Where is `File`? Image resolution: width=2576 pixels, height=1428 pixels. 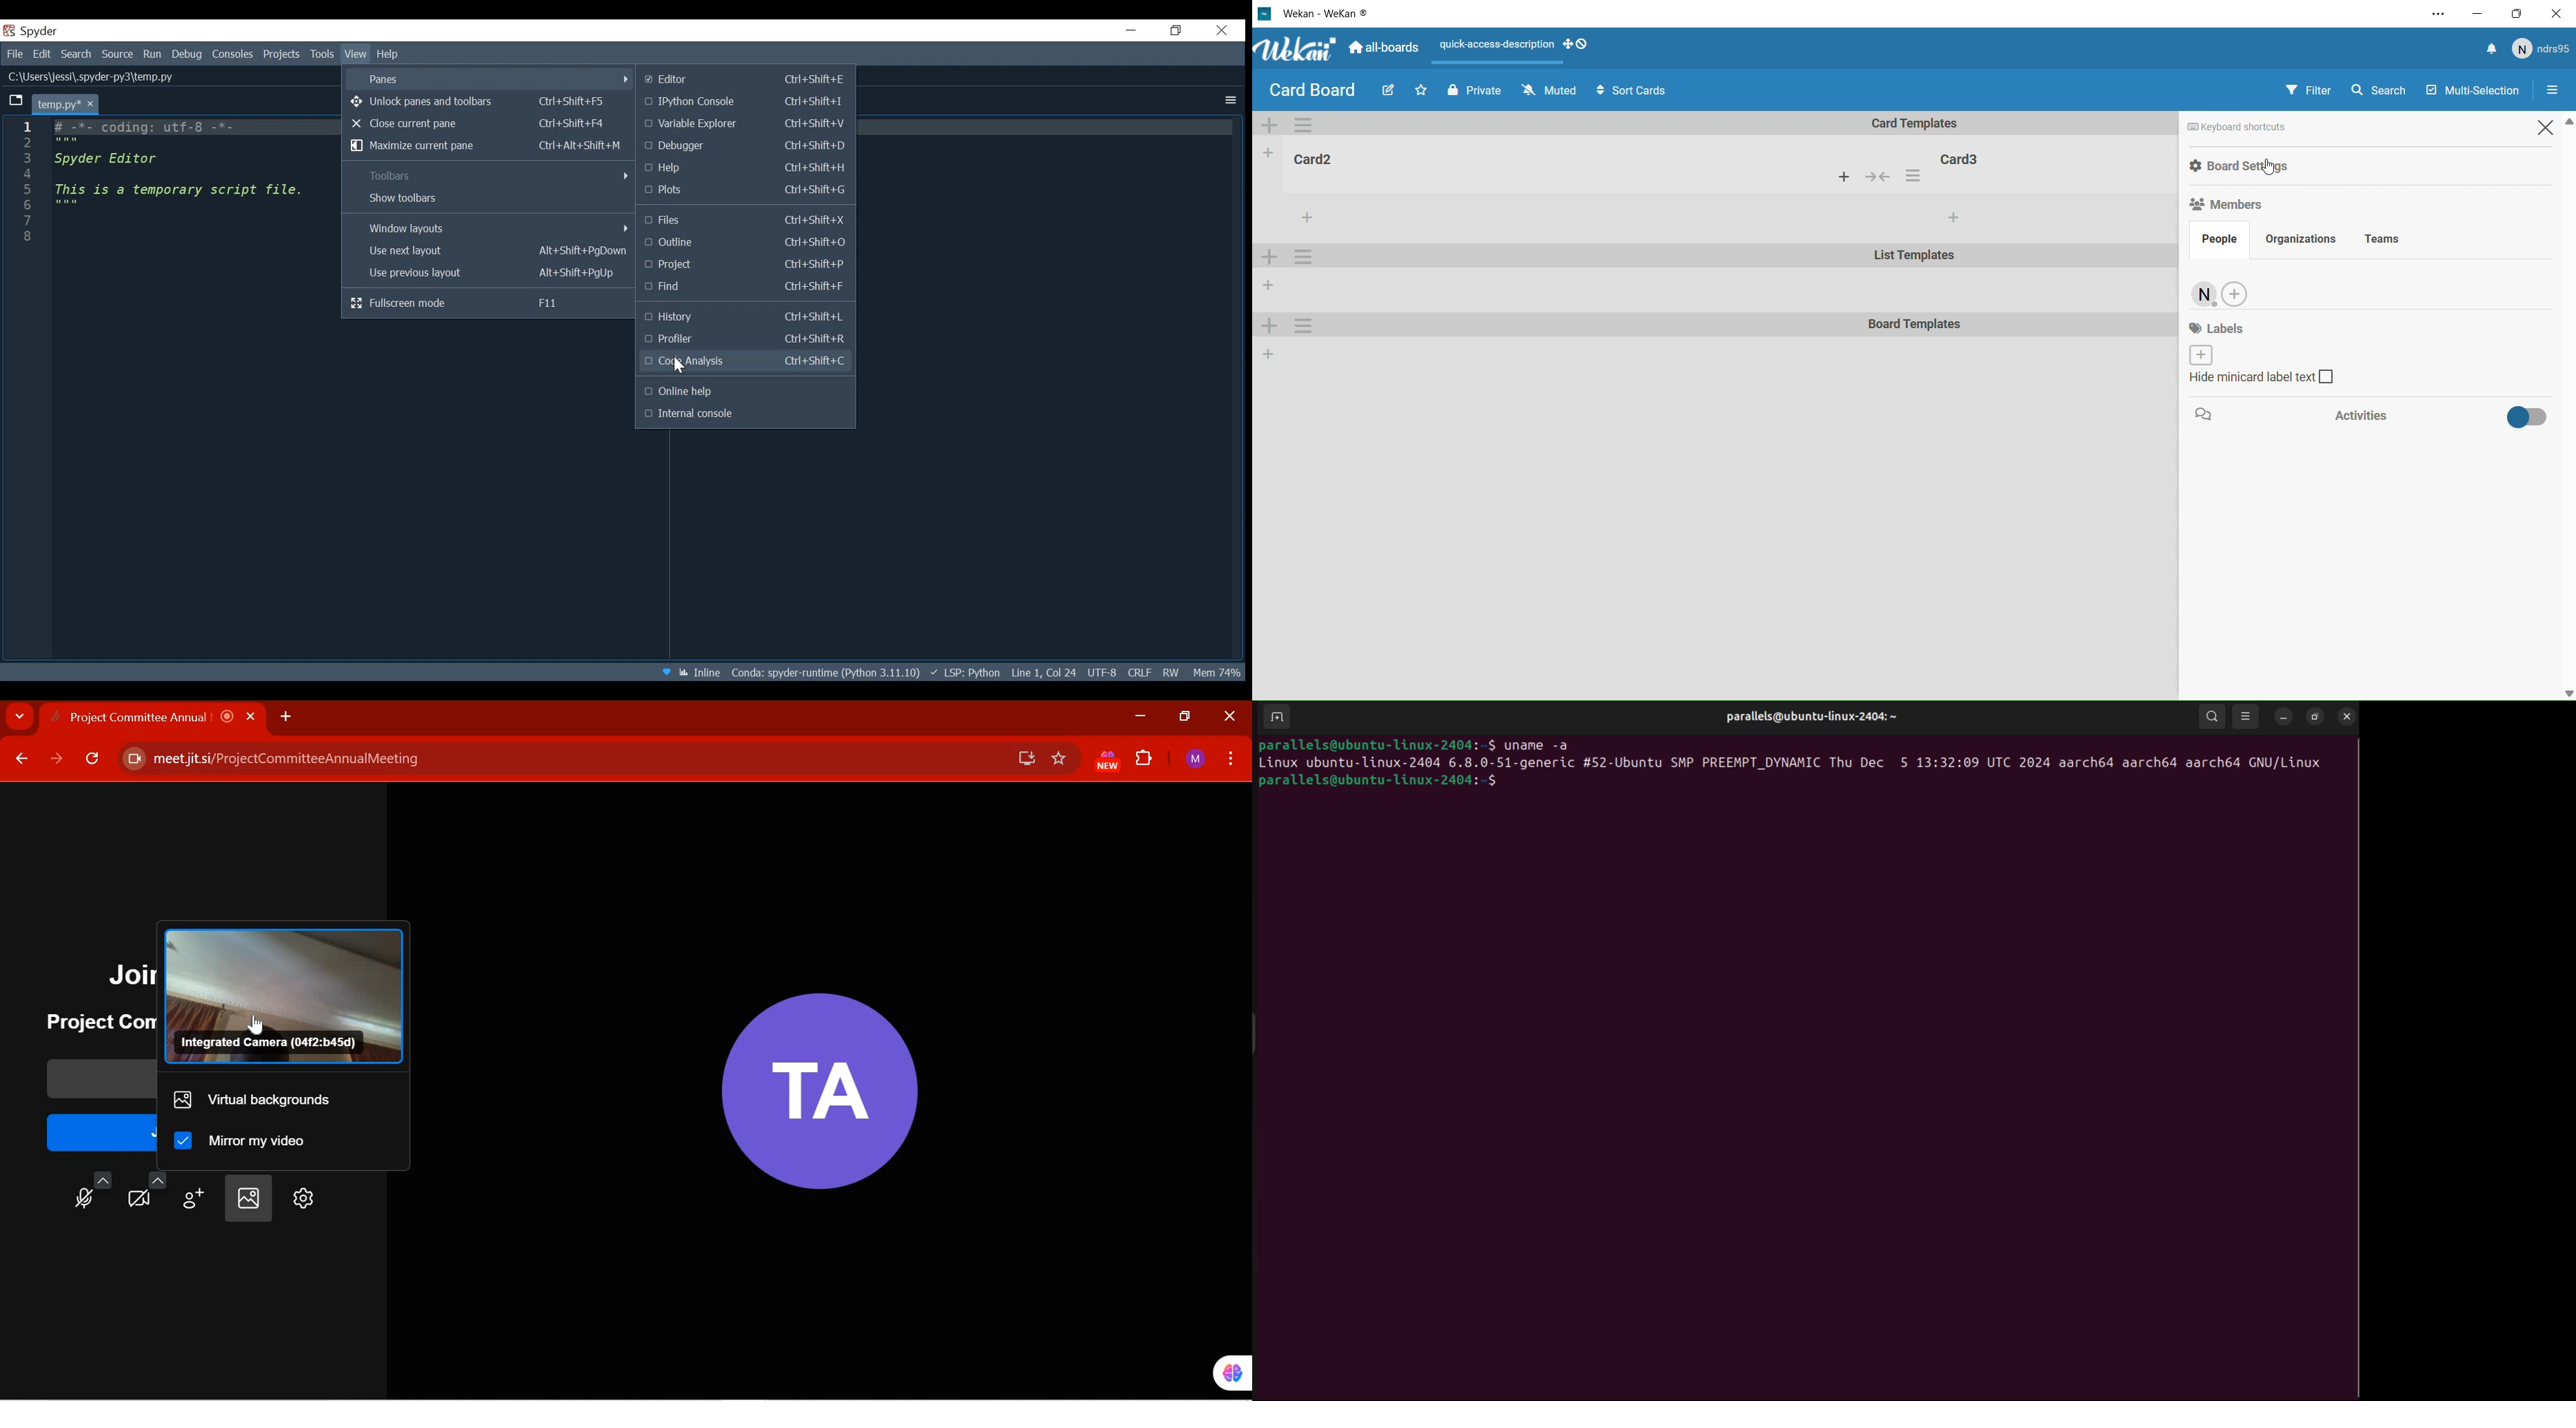 File is located at coordinates (13, 53).